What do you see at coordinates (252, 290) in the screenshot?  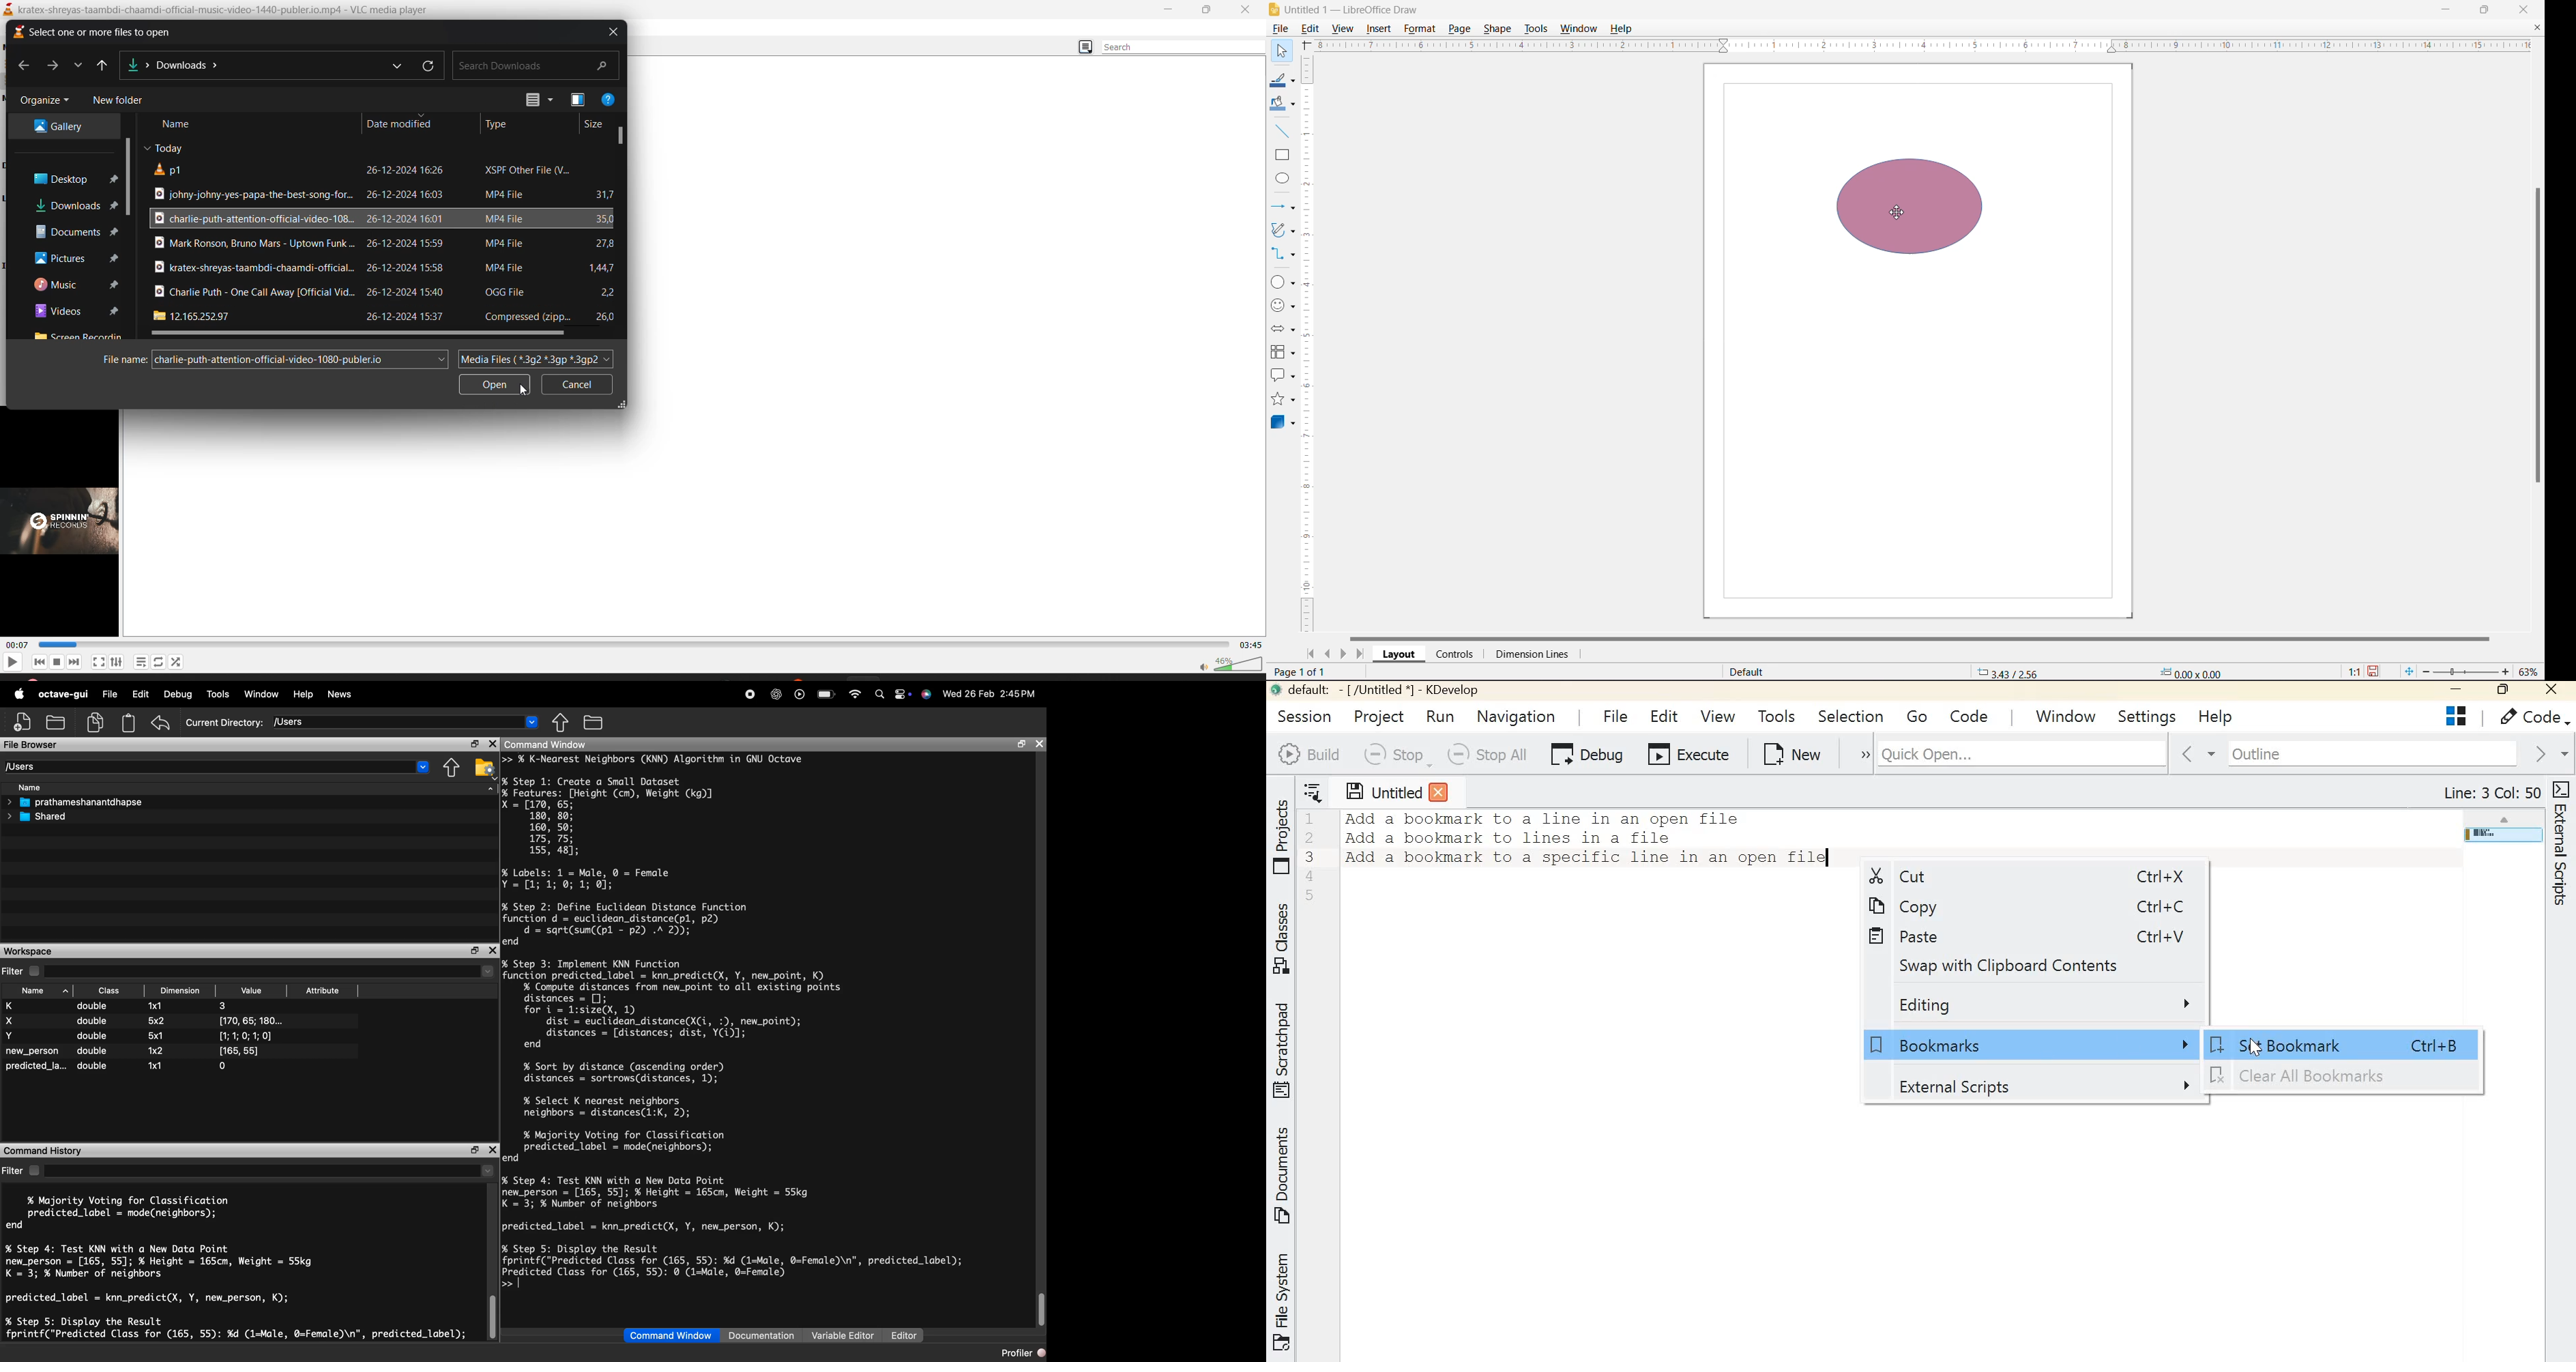 I see `file title` at bounding box center [252, 290].